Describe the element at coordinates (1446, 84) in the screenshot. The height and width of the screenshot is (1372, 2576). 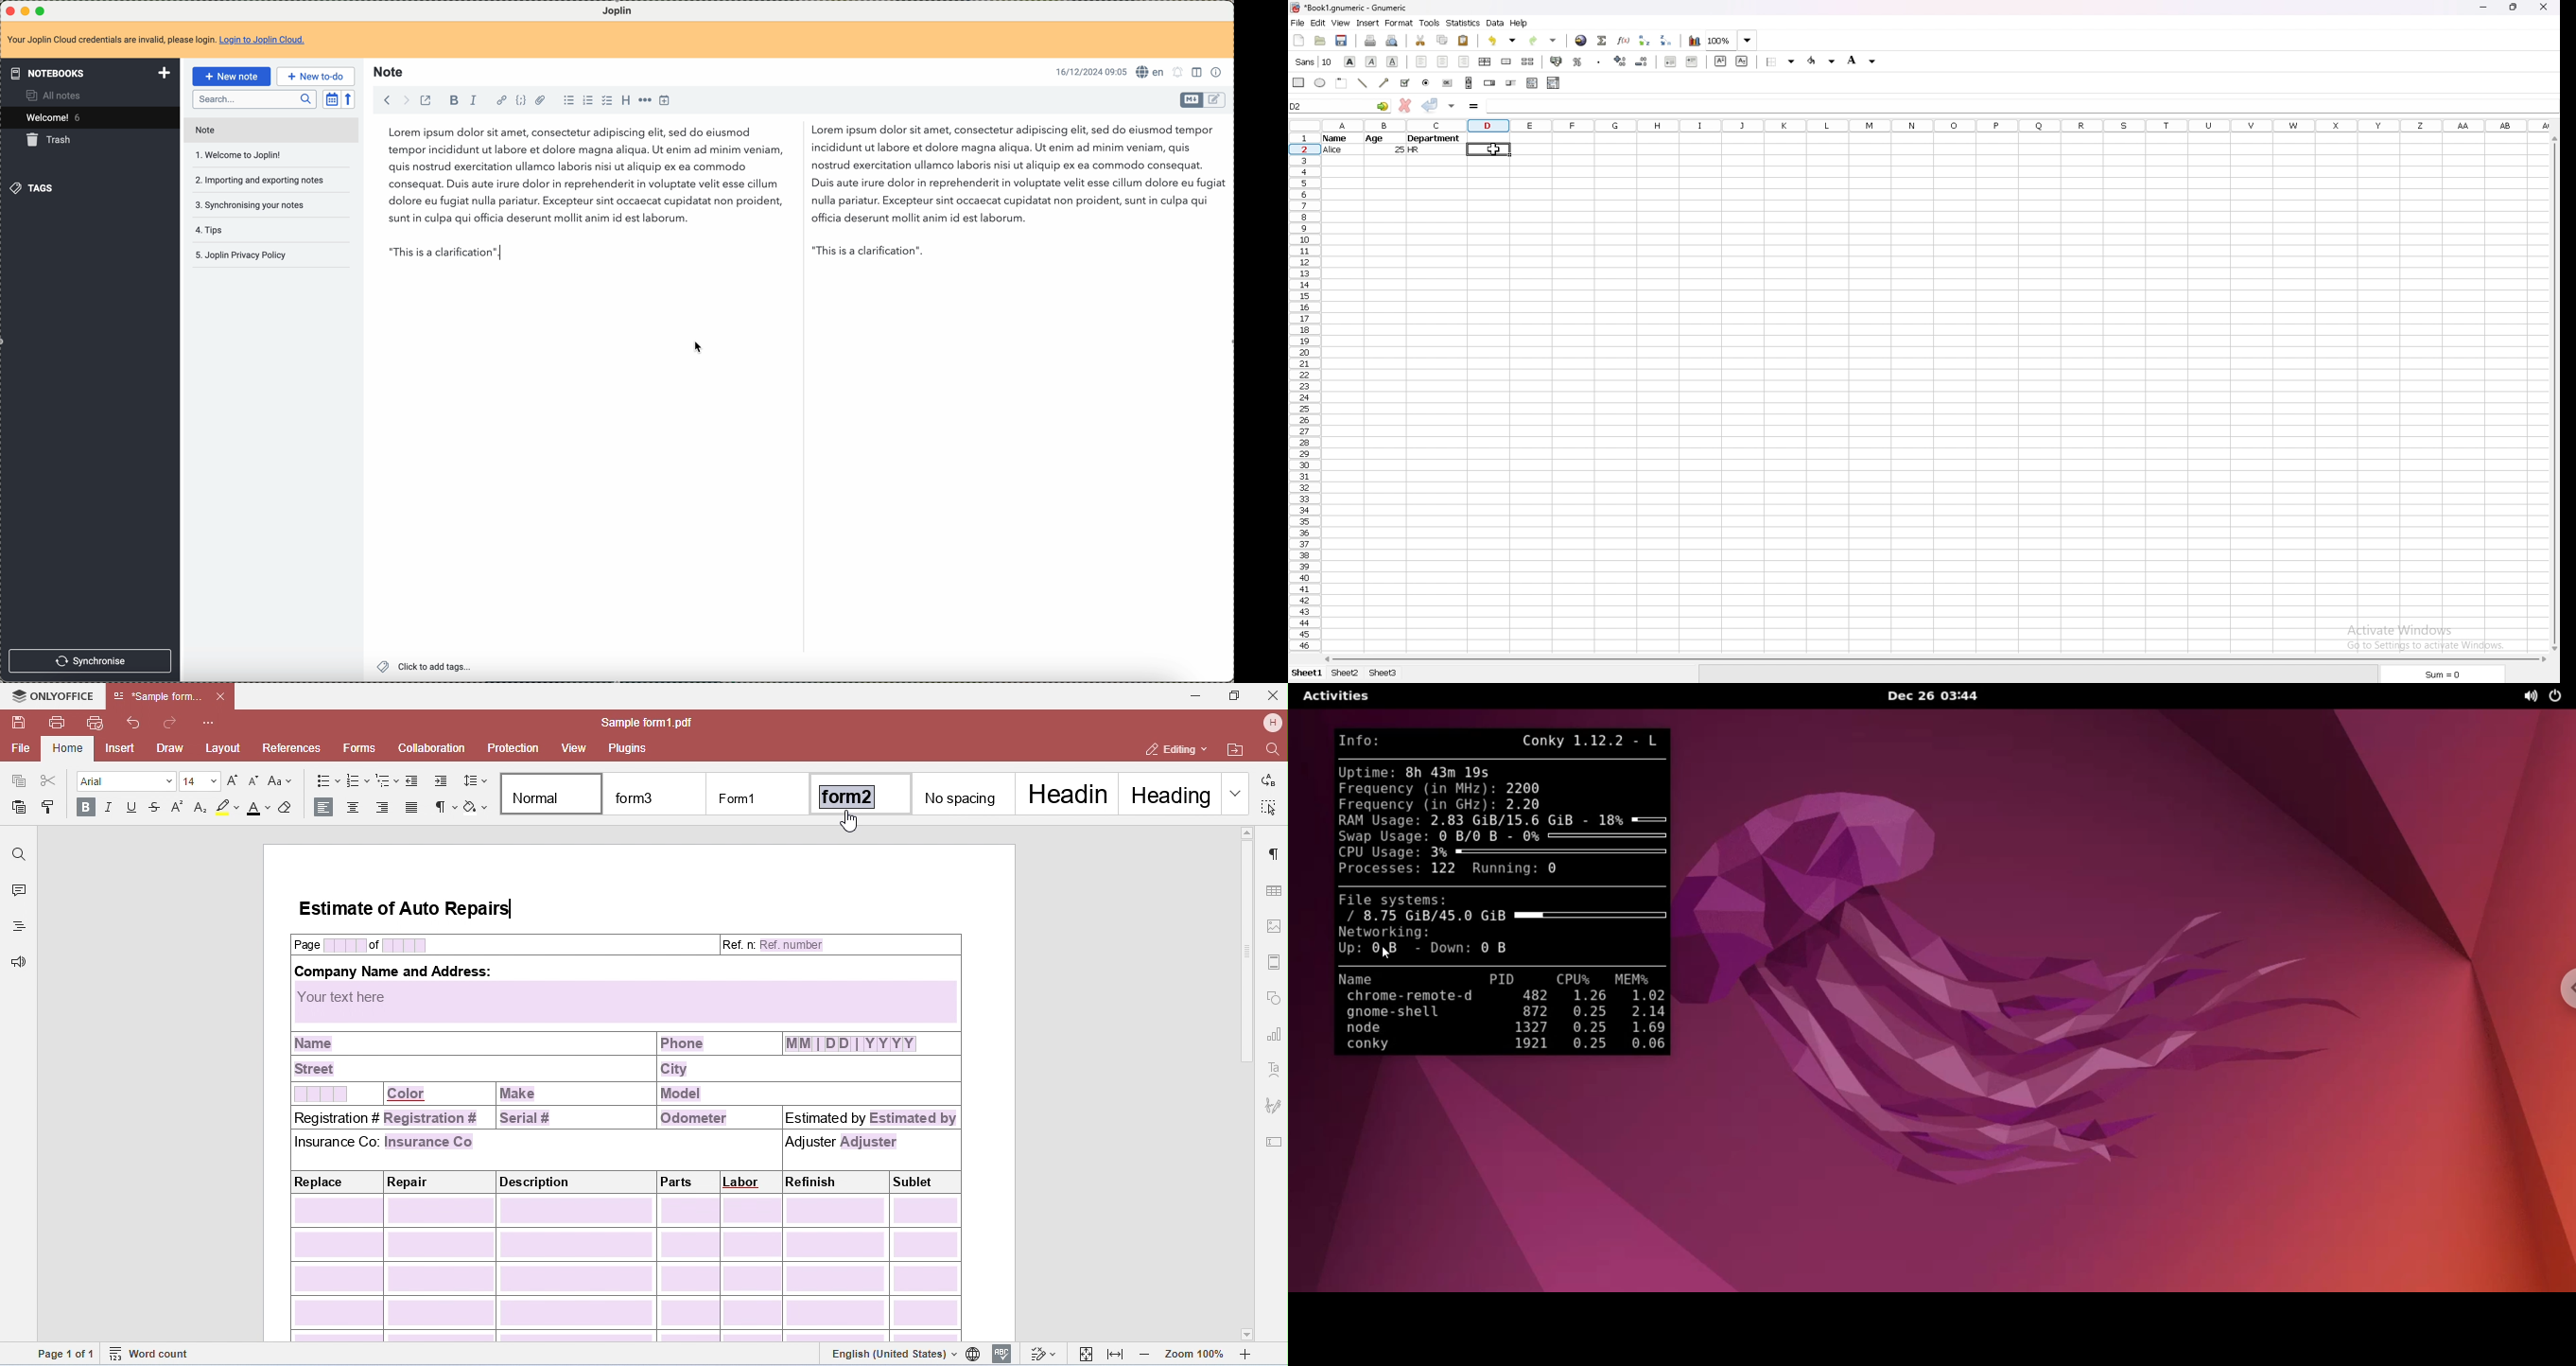
I see `button` at that location.